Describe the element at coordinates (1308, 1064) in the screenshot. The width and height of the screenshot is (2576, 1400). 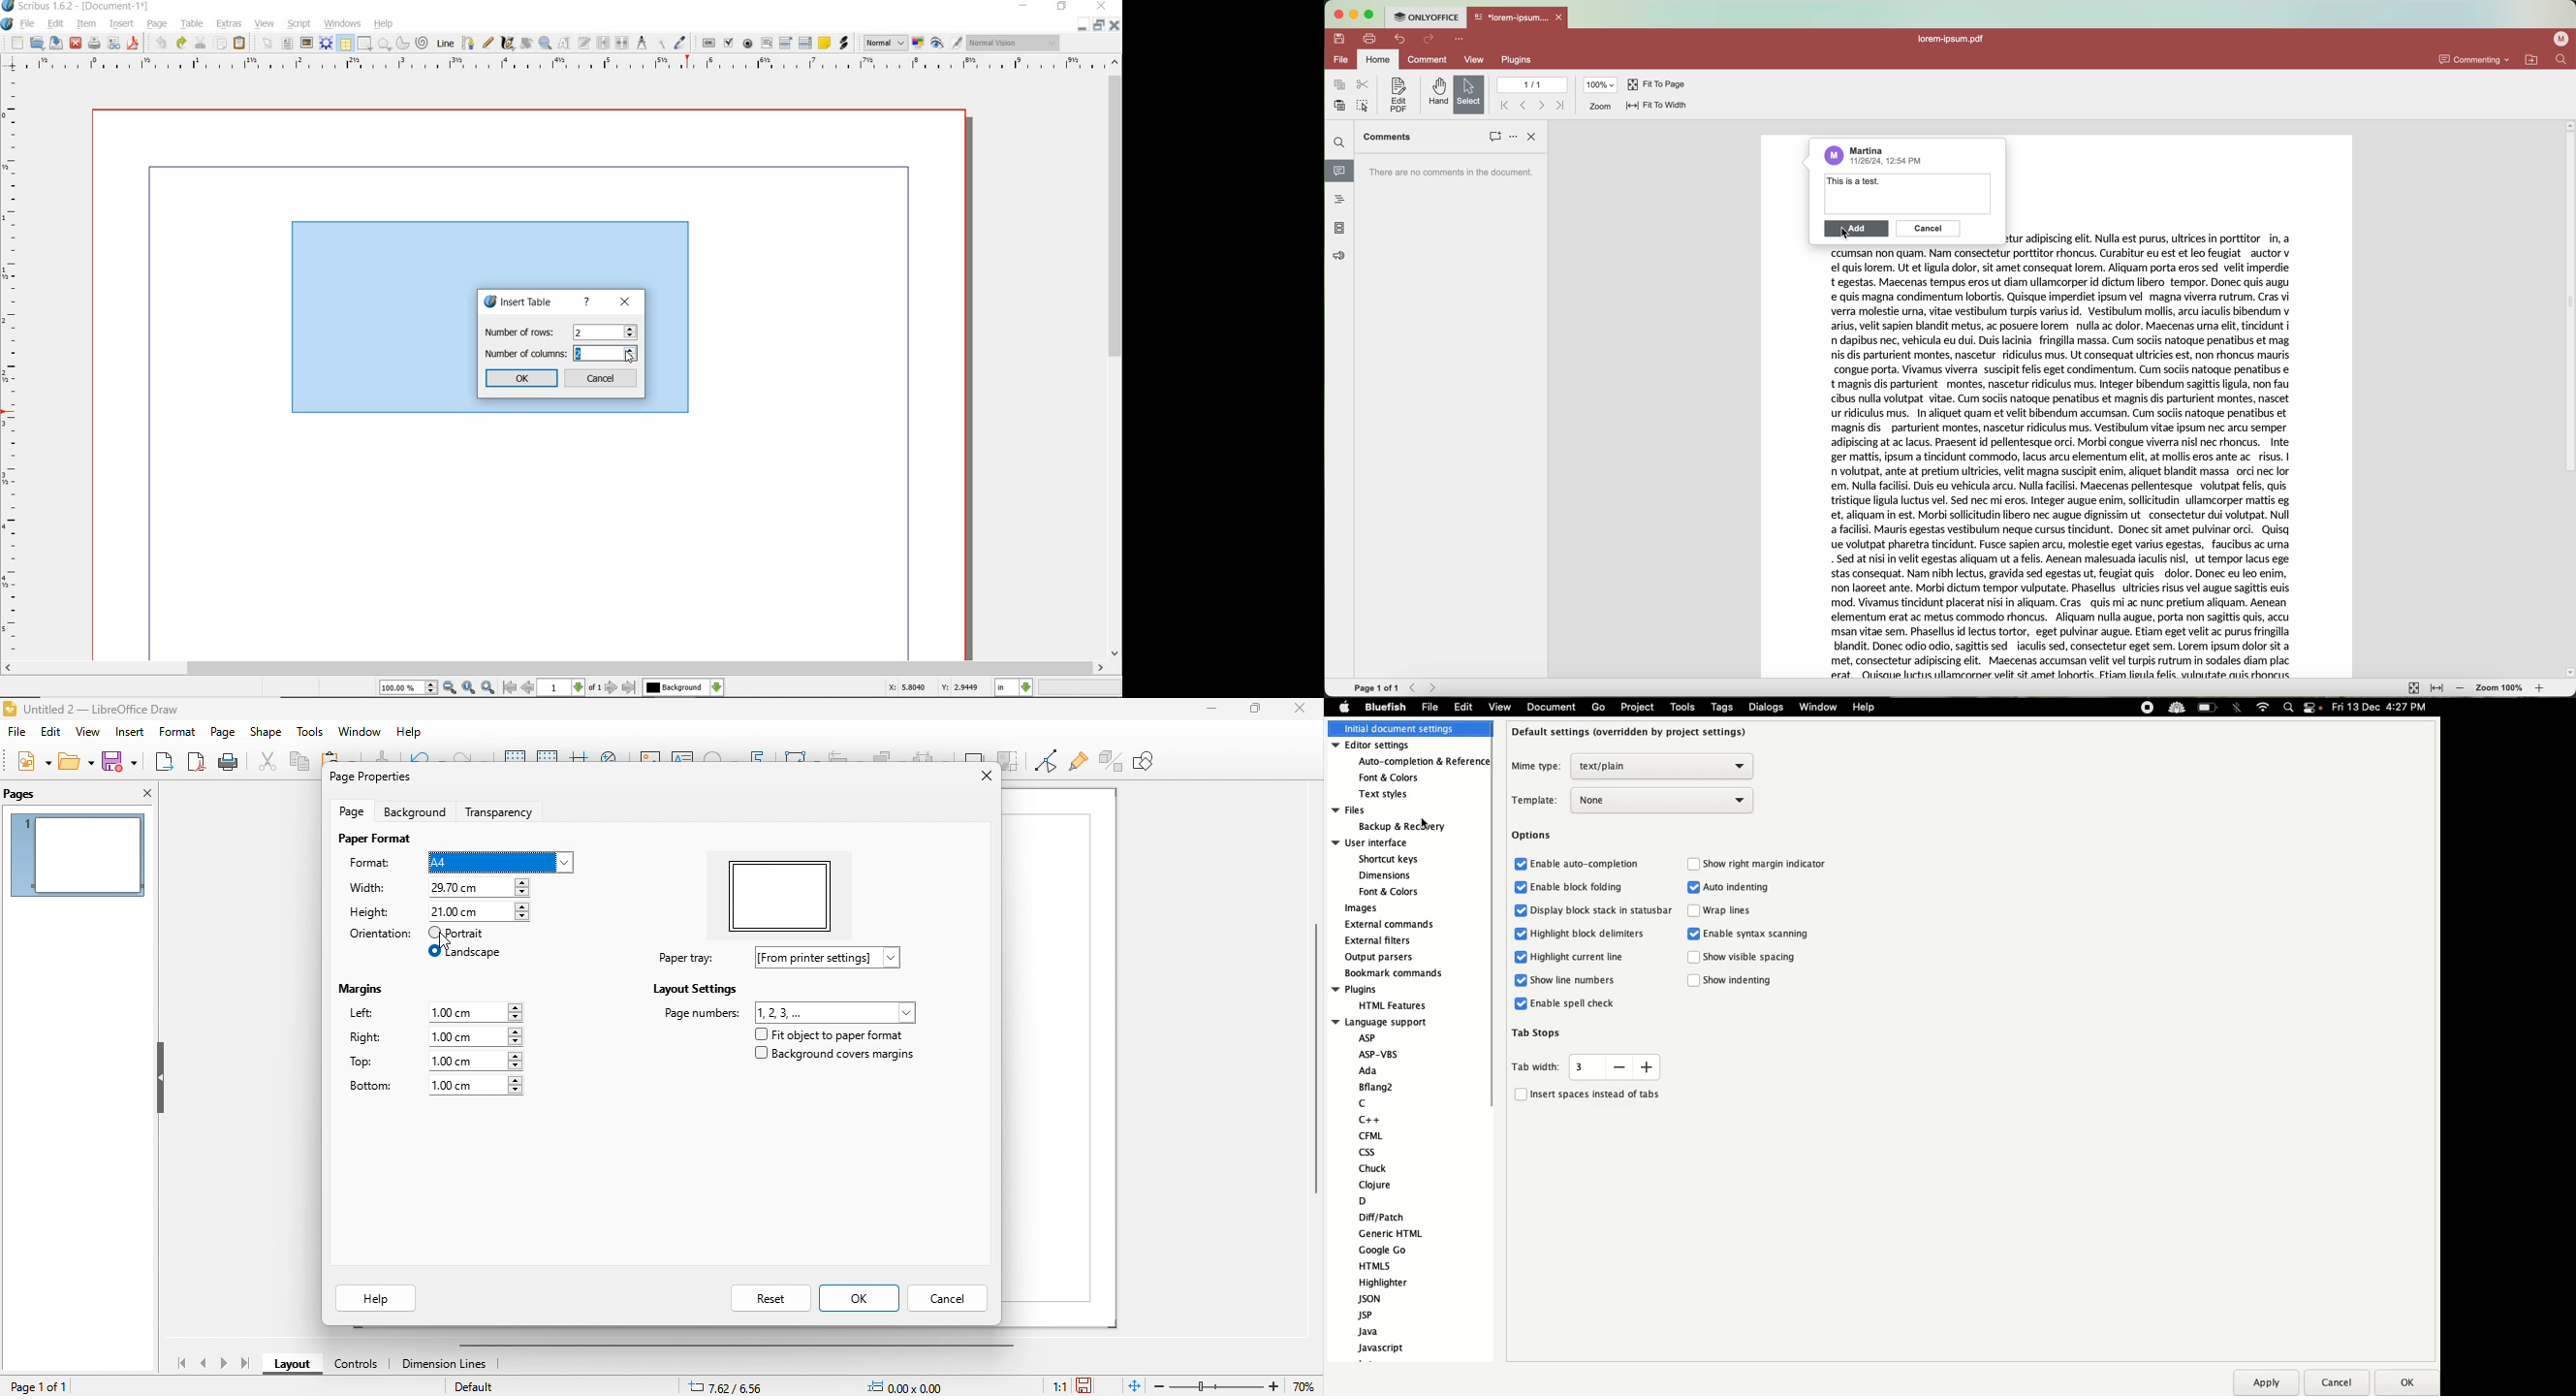
I see `vertical slider` at that location.